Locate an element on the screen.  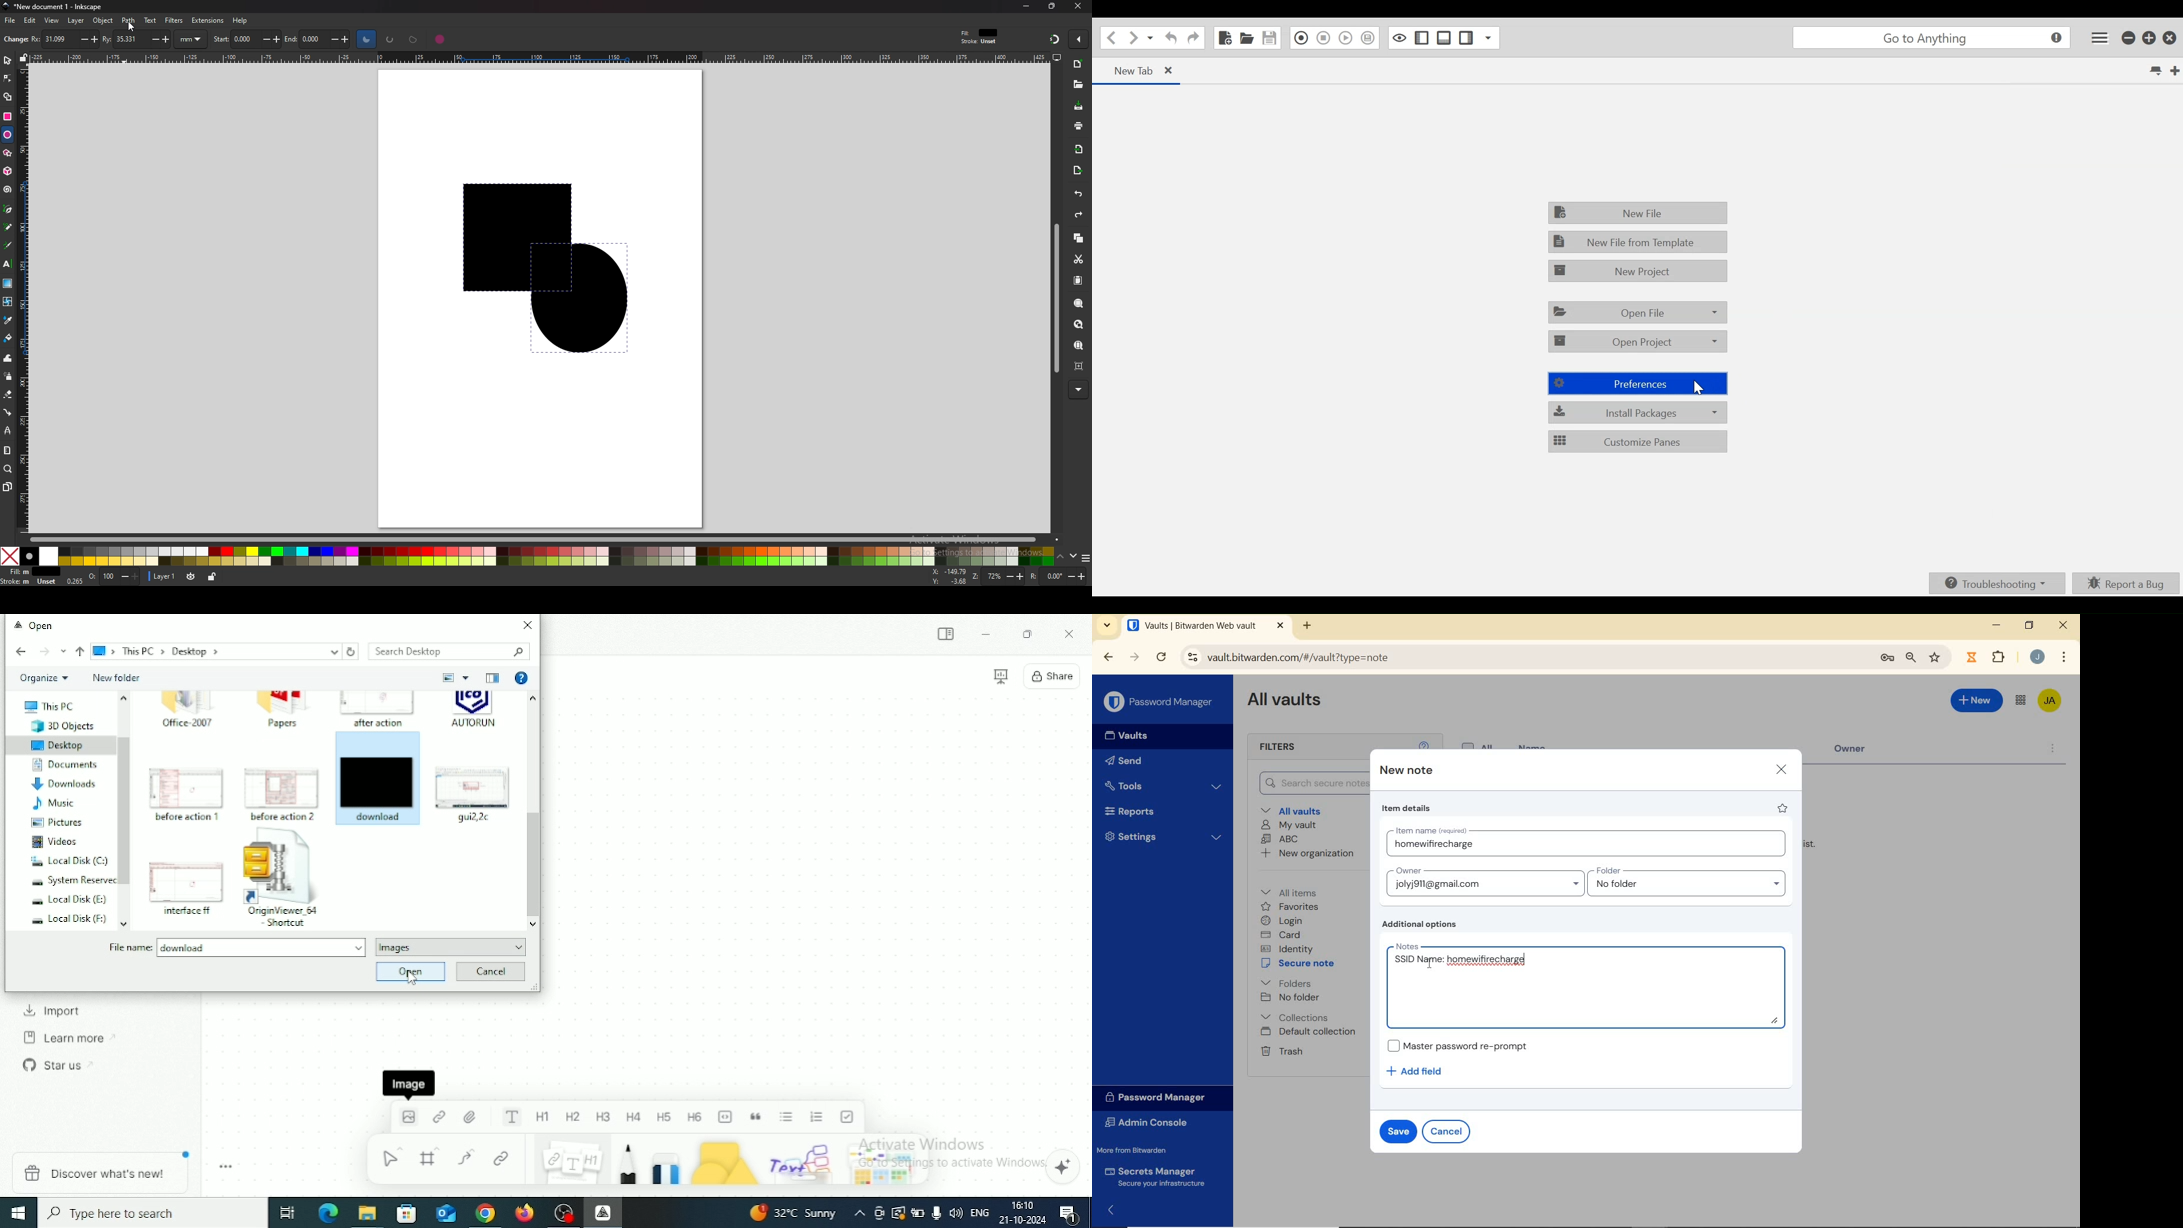
Settings is located at coordinates (1162, 836).